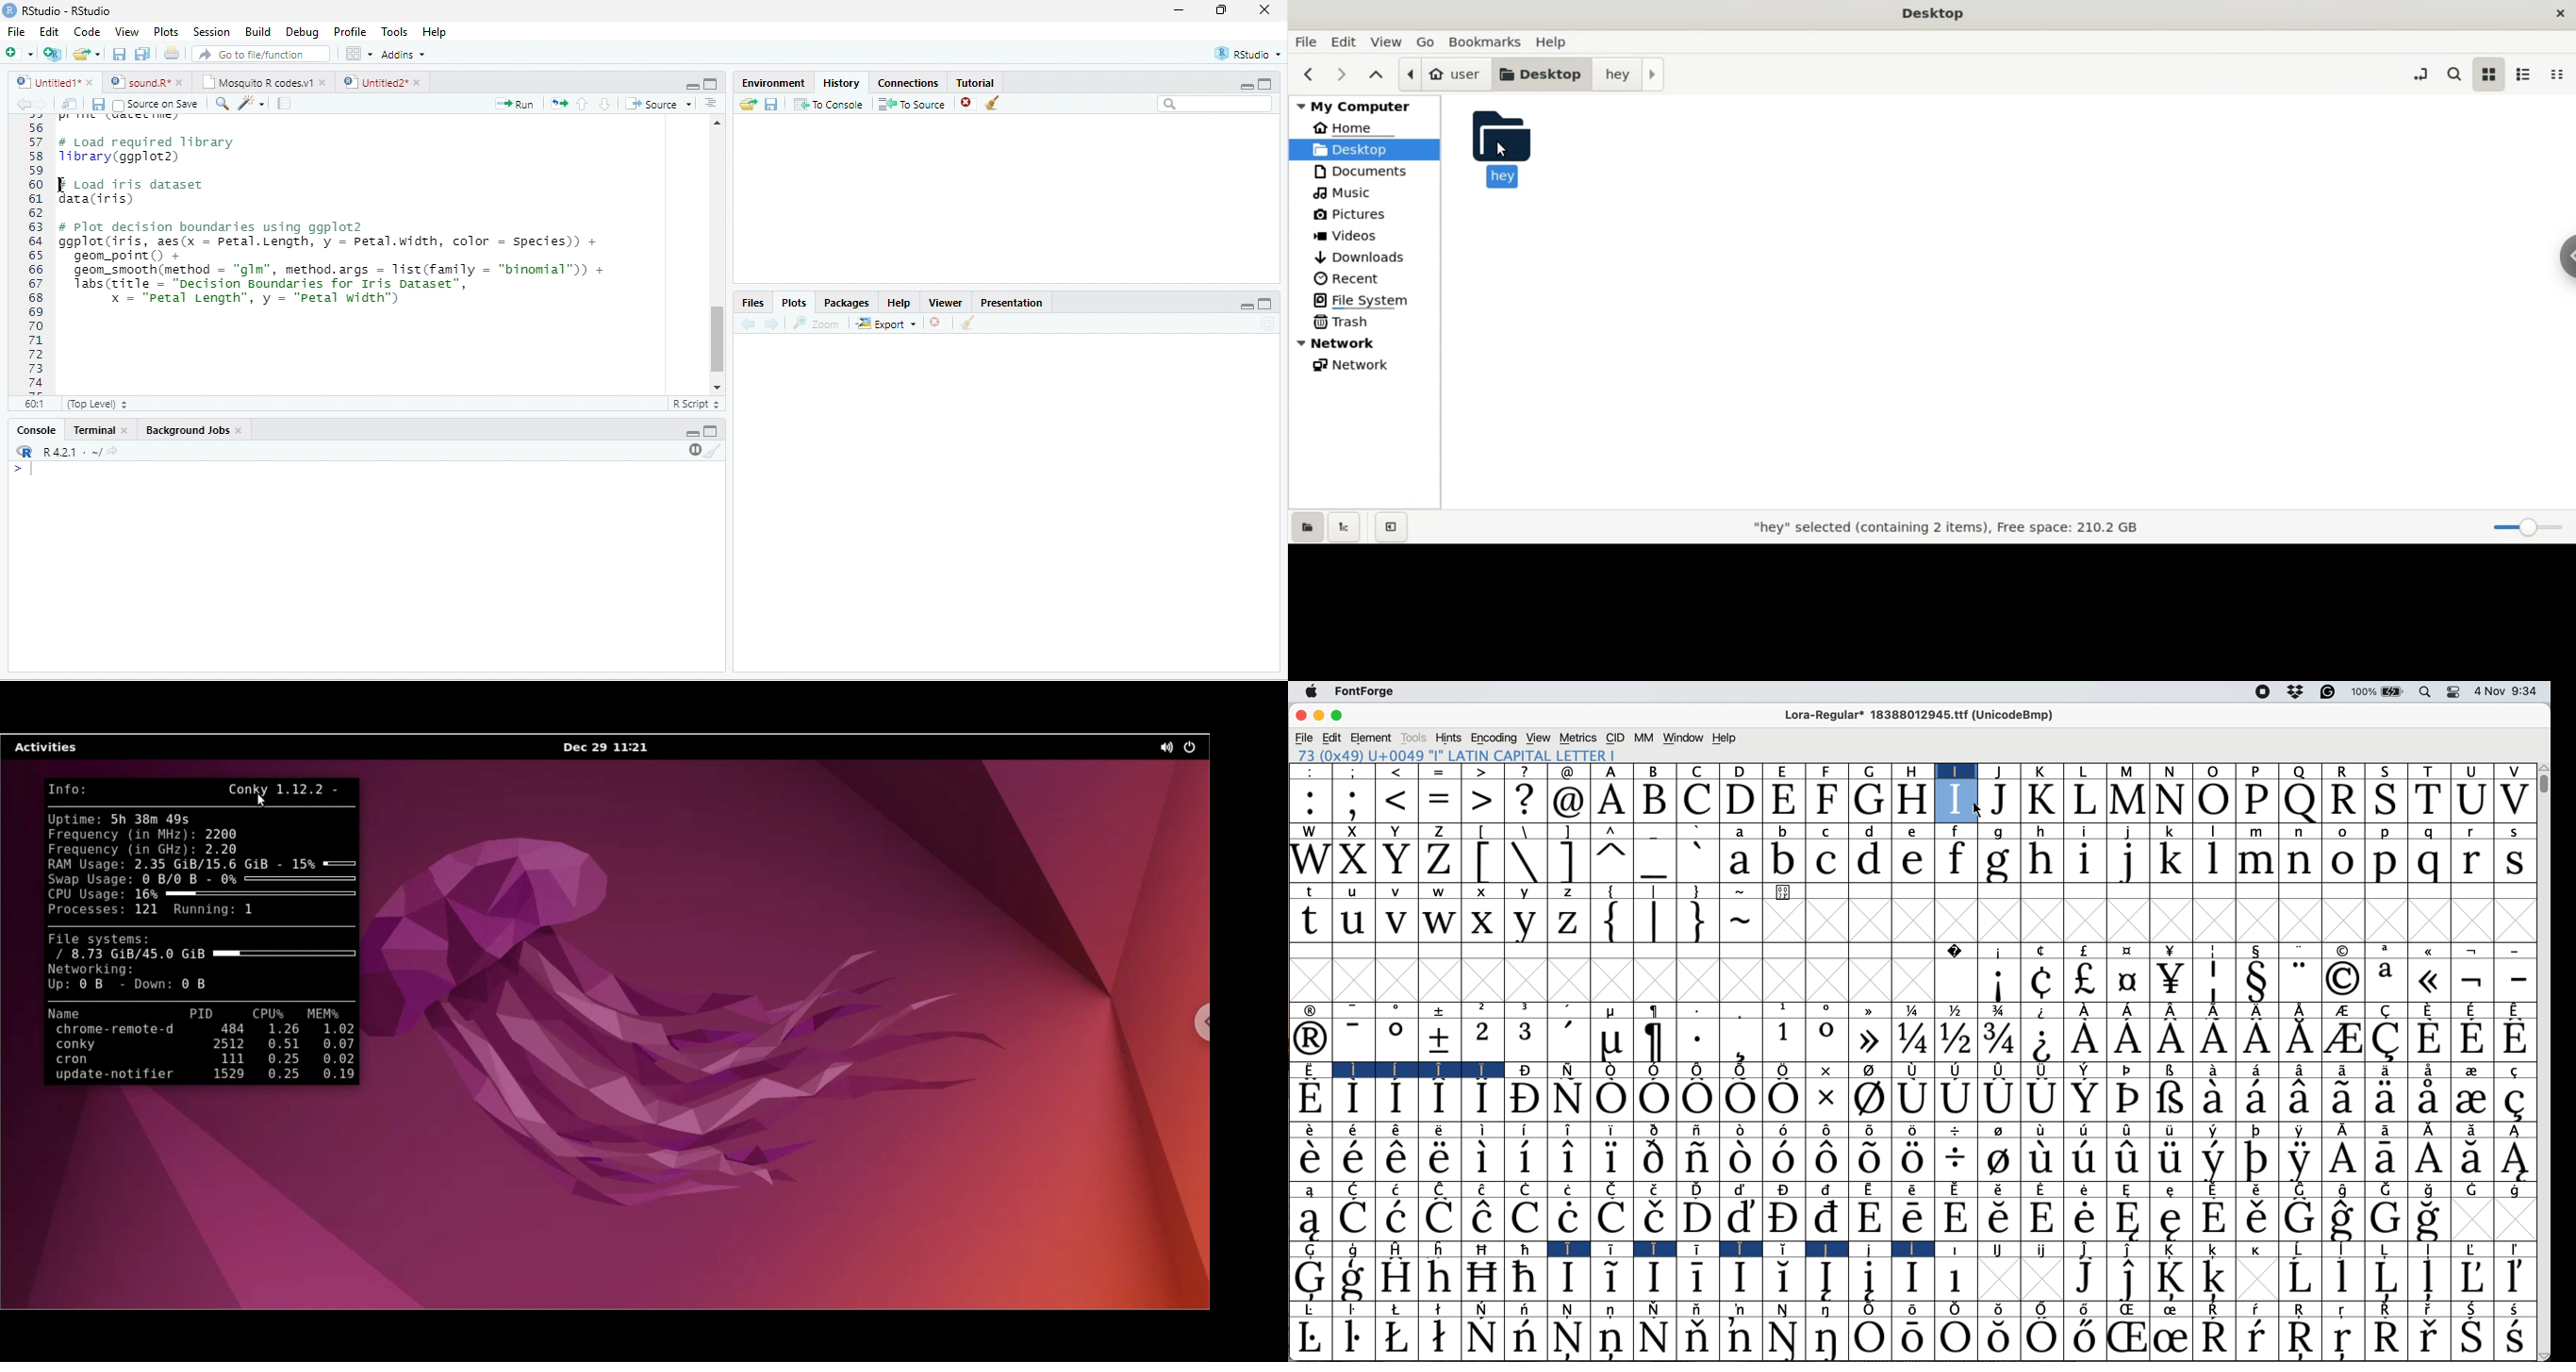 Image resolution: width=2576 pixels, height=1372 pixels. Describe the element at coordinates (1915, 1279) in the screenshot. I see `Symbol` at that location.